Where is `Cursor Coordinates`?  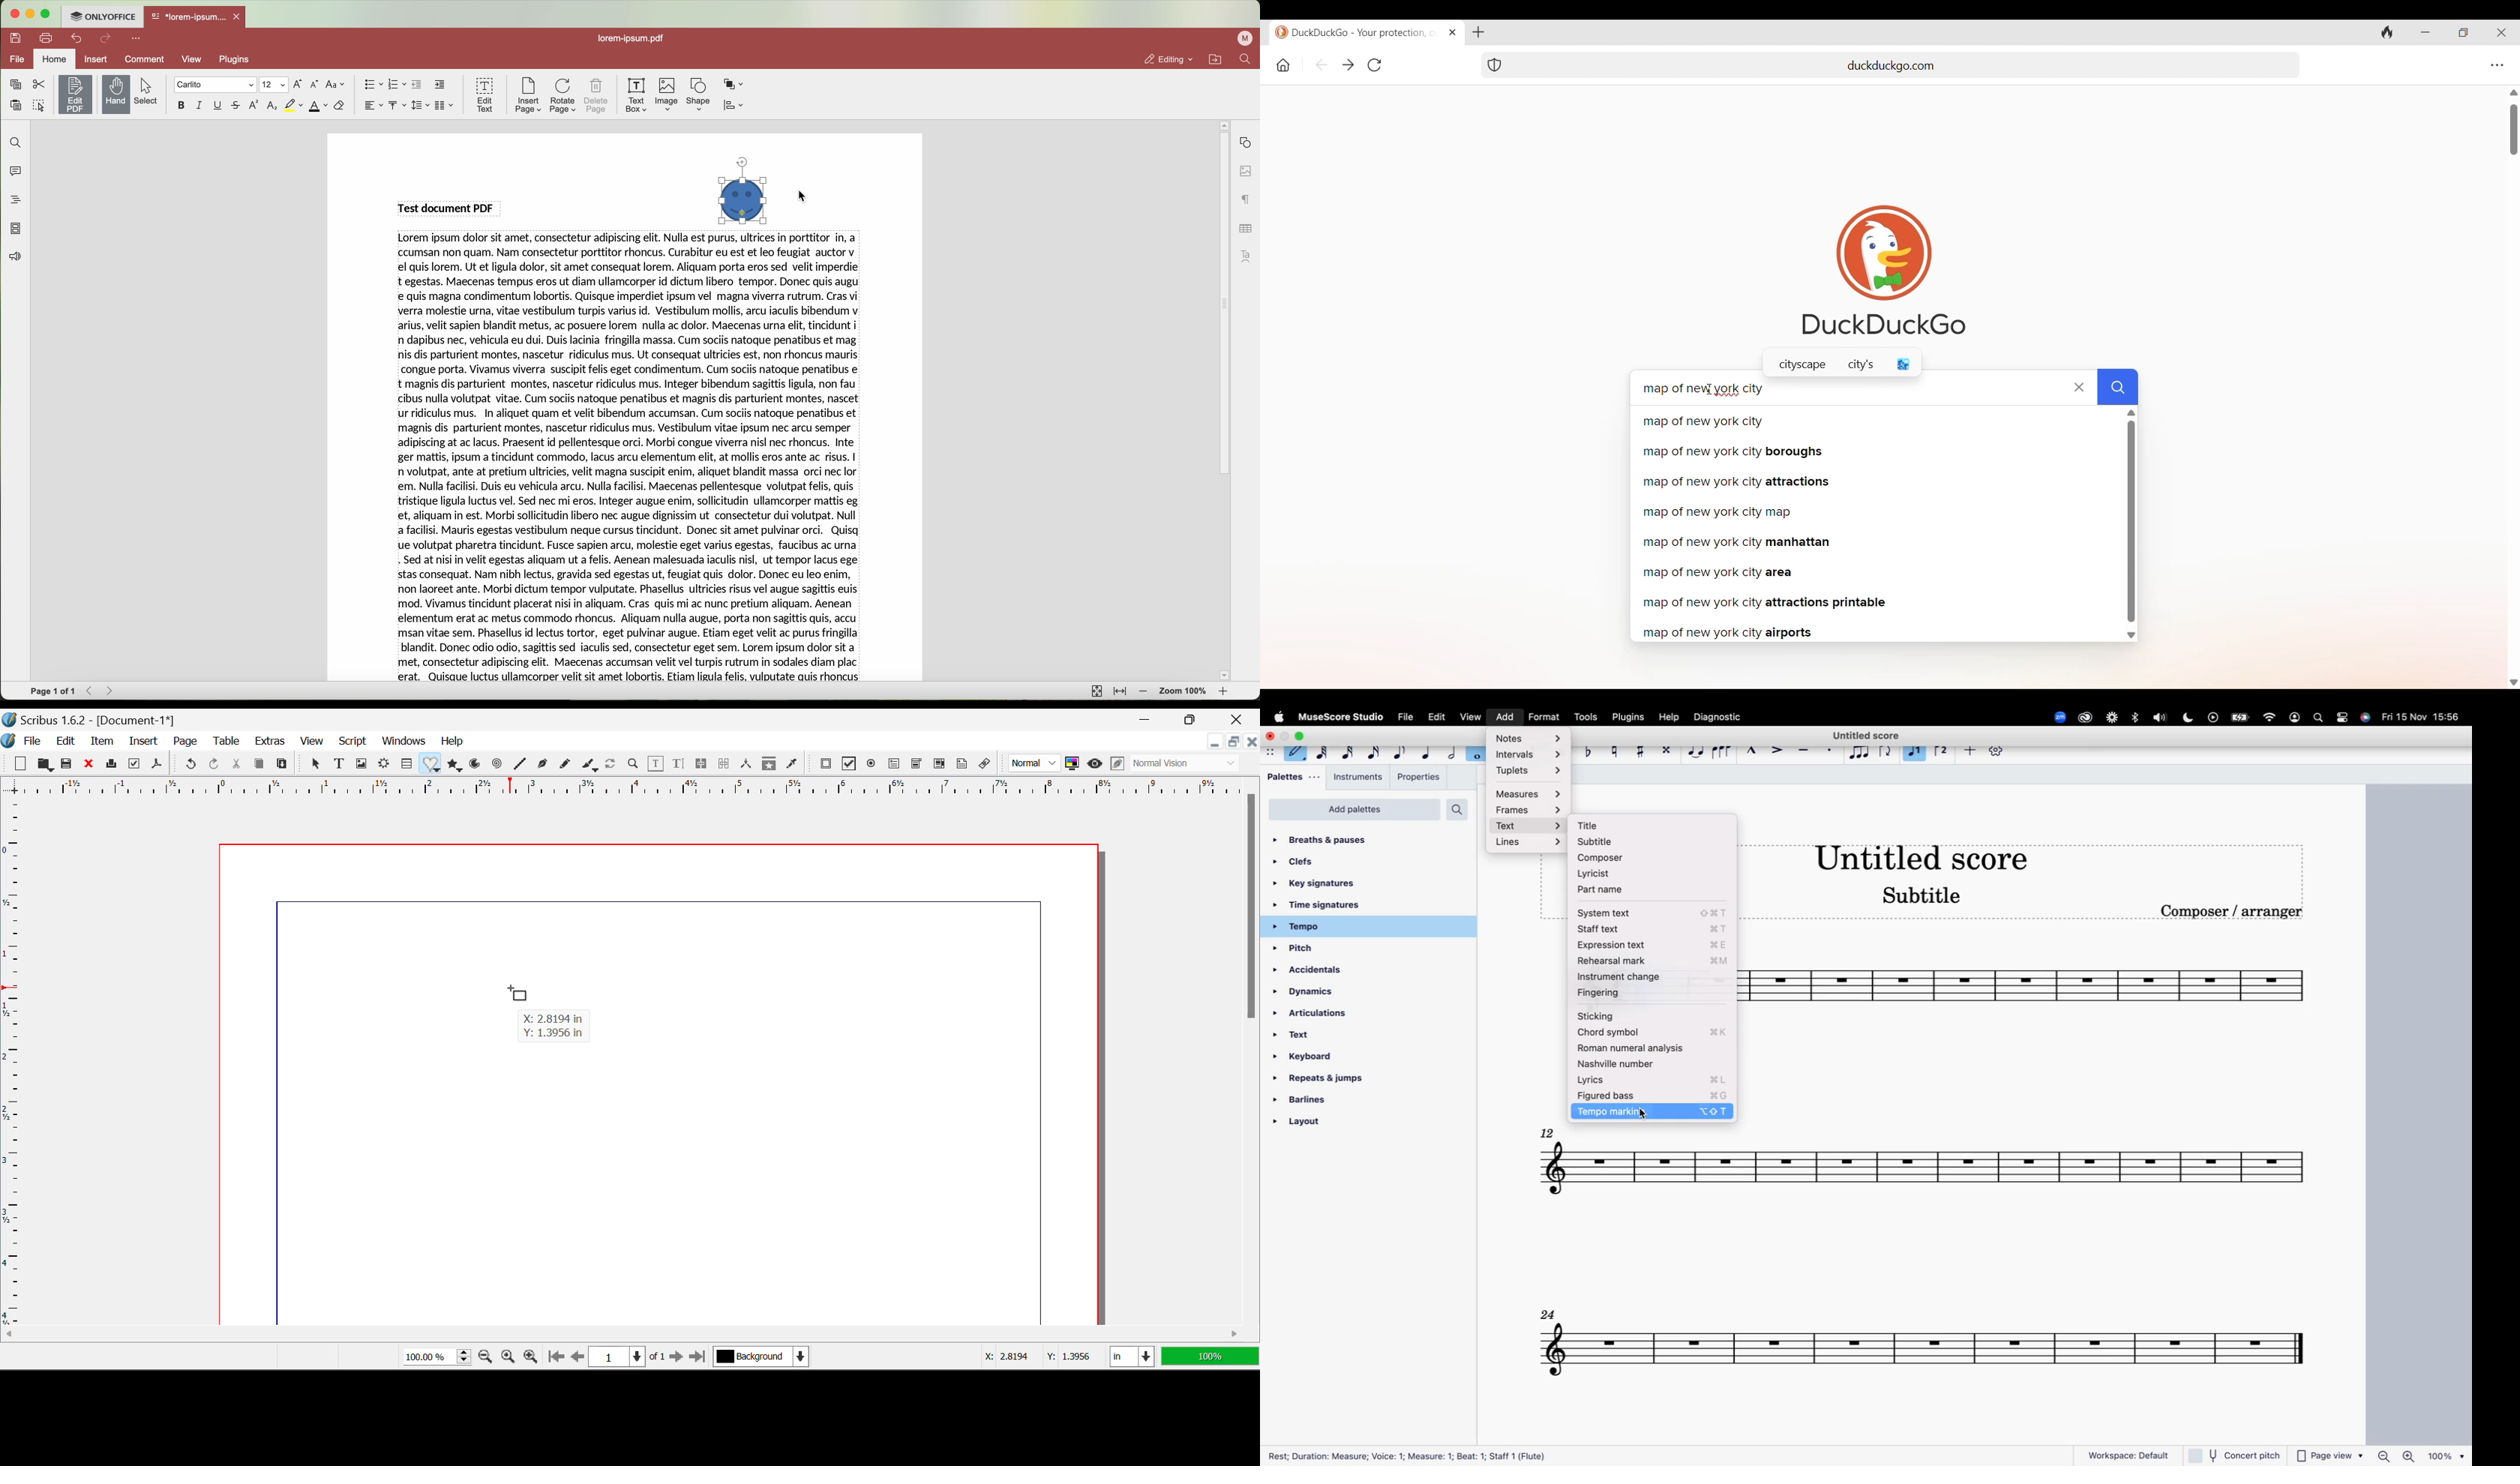
Cursor Coordinates is located at coordinates (555, 1026).